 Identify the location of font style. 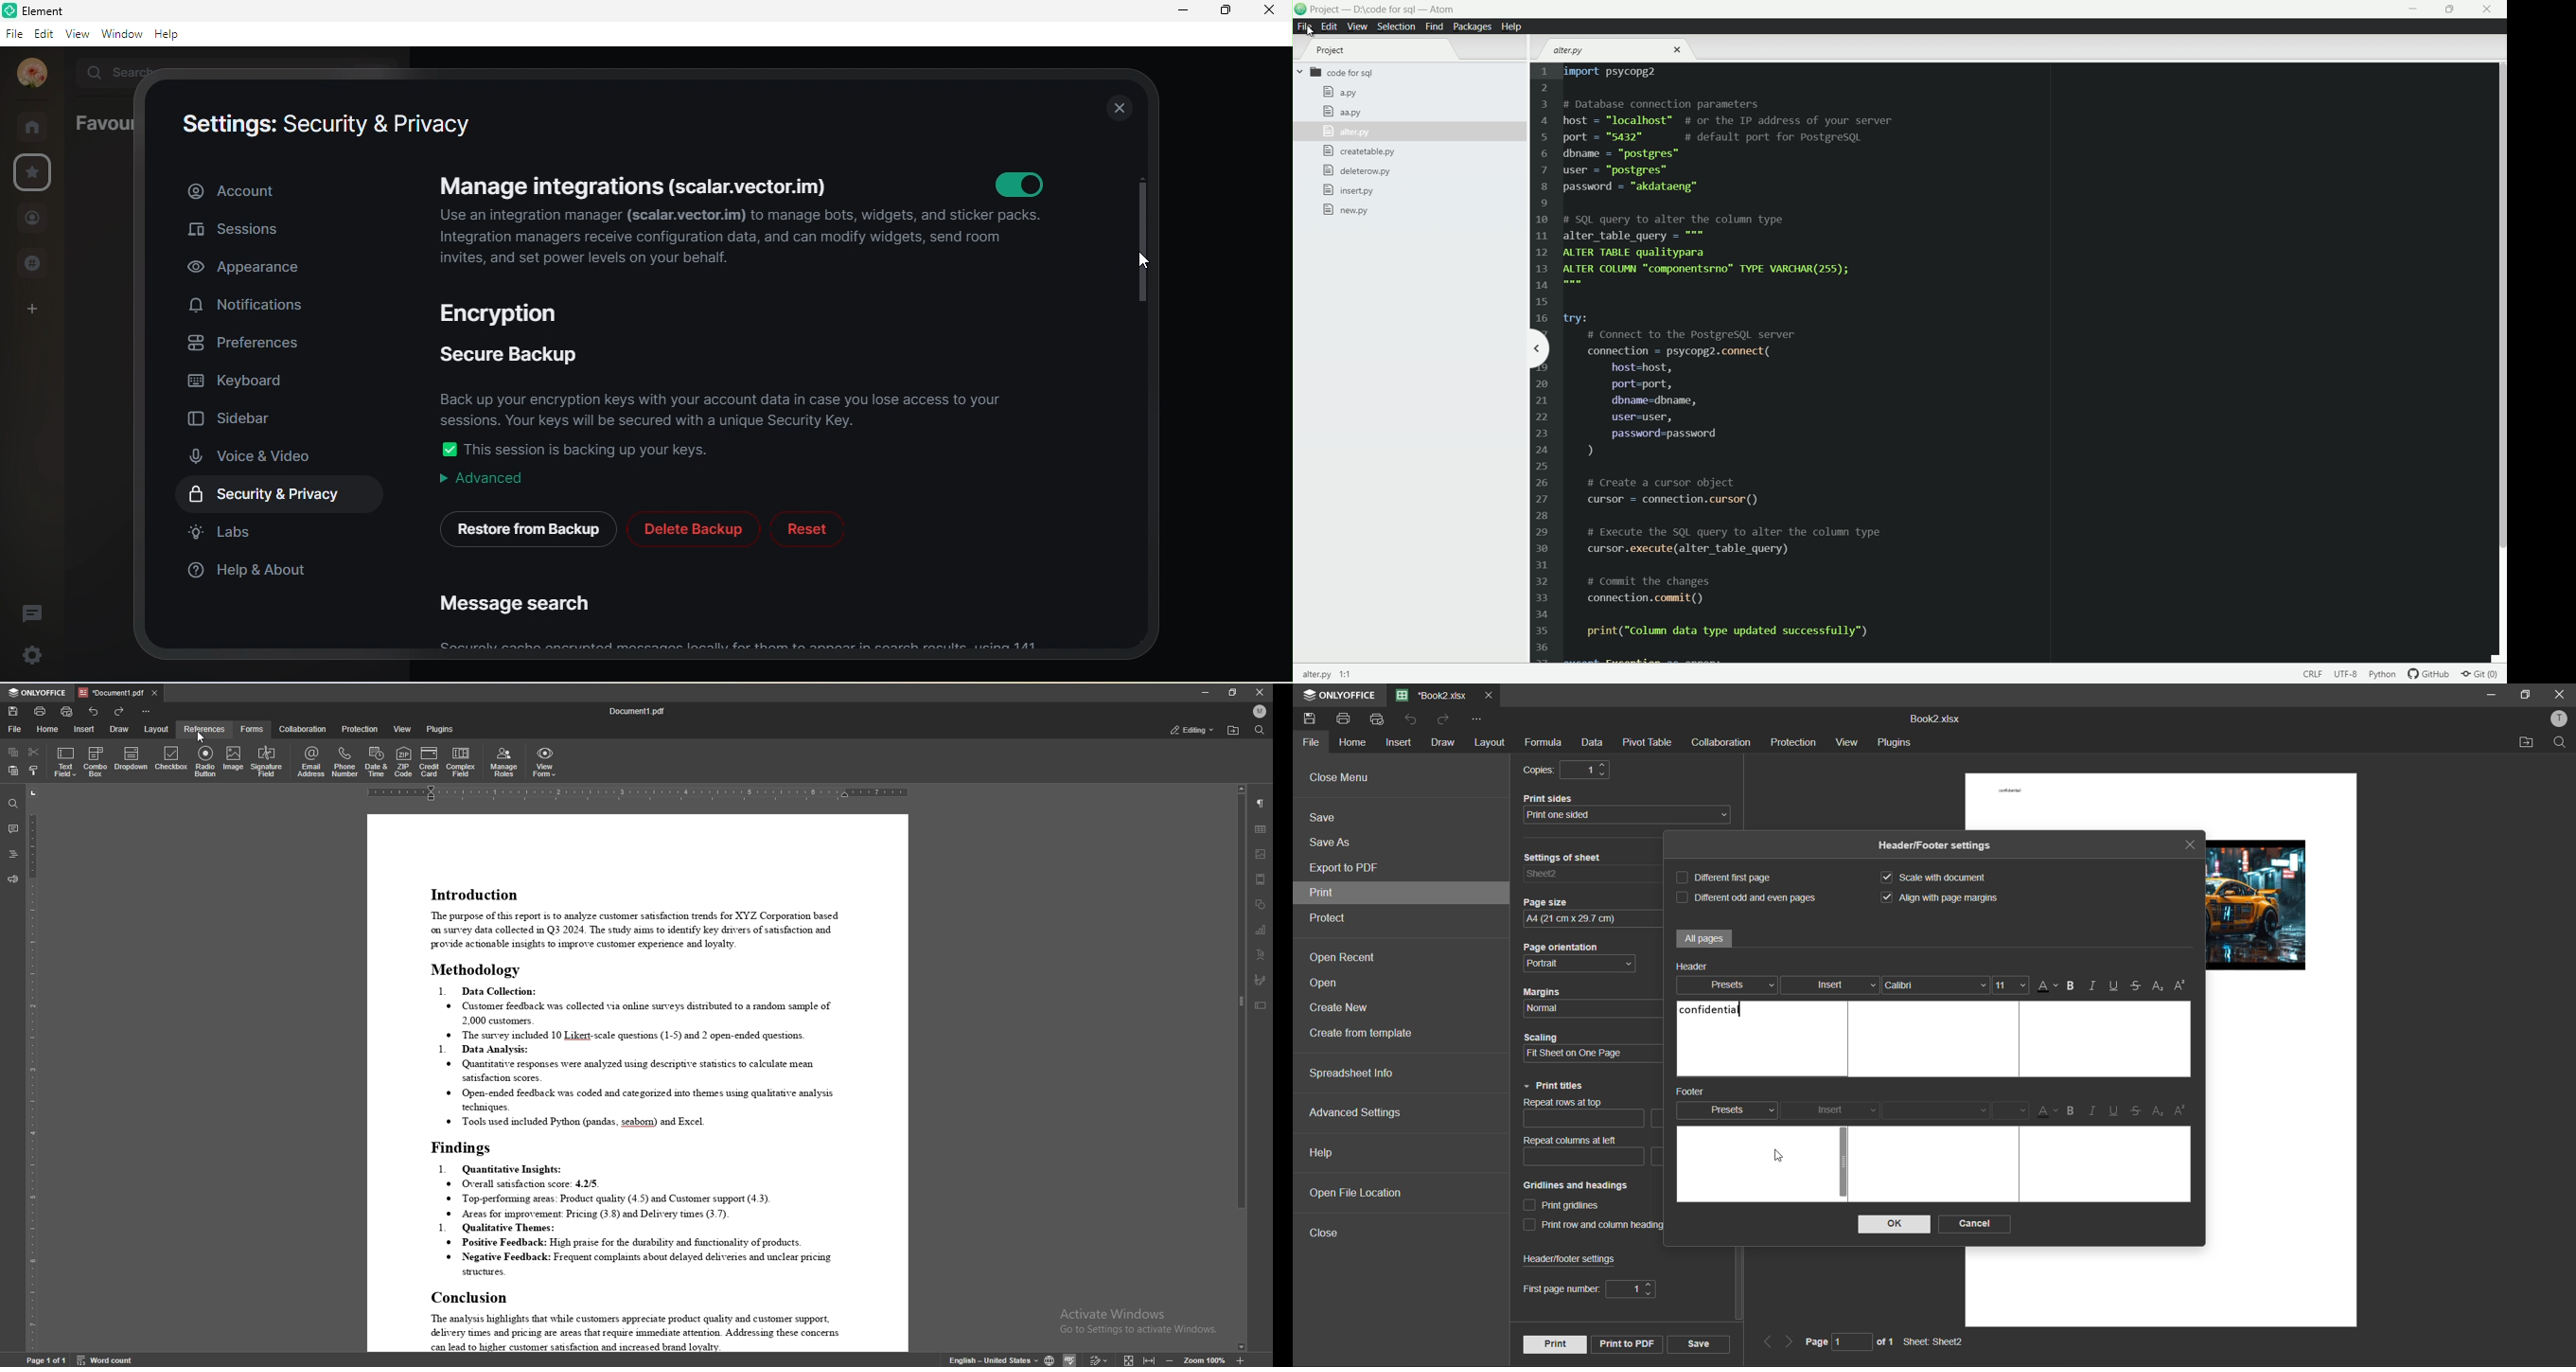
(1937, 1111).